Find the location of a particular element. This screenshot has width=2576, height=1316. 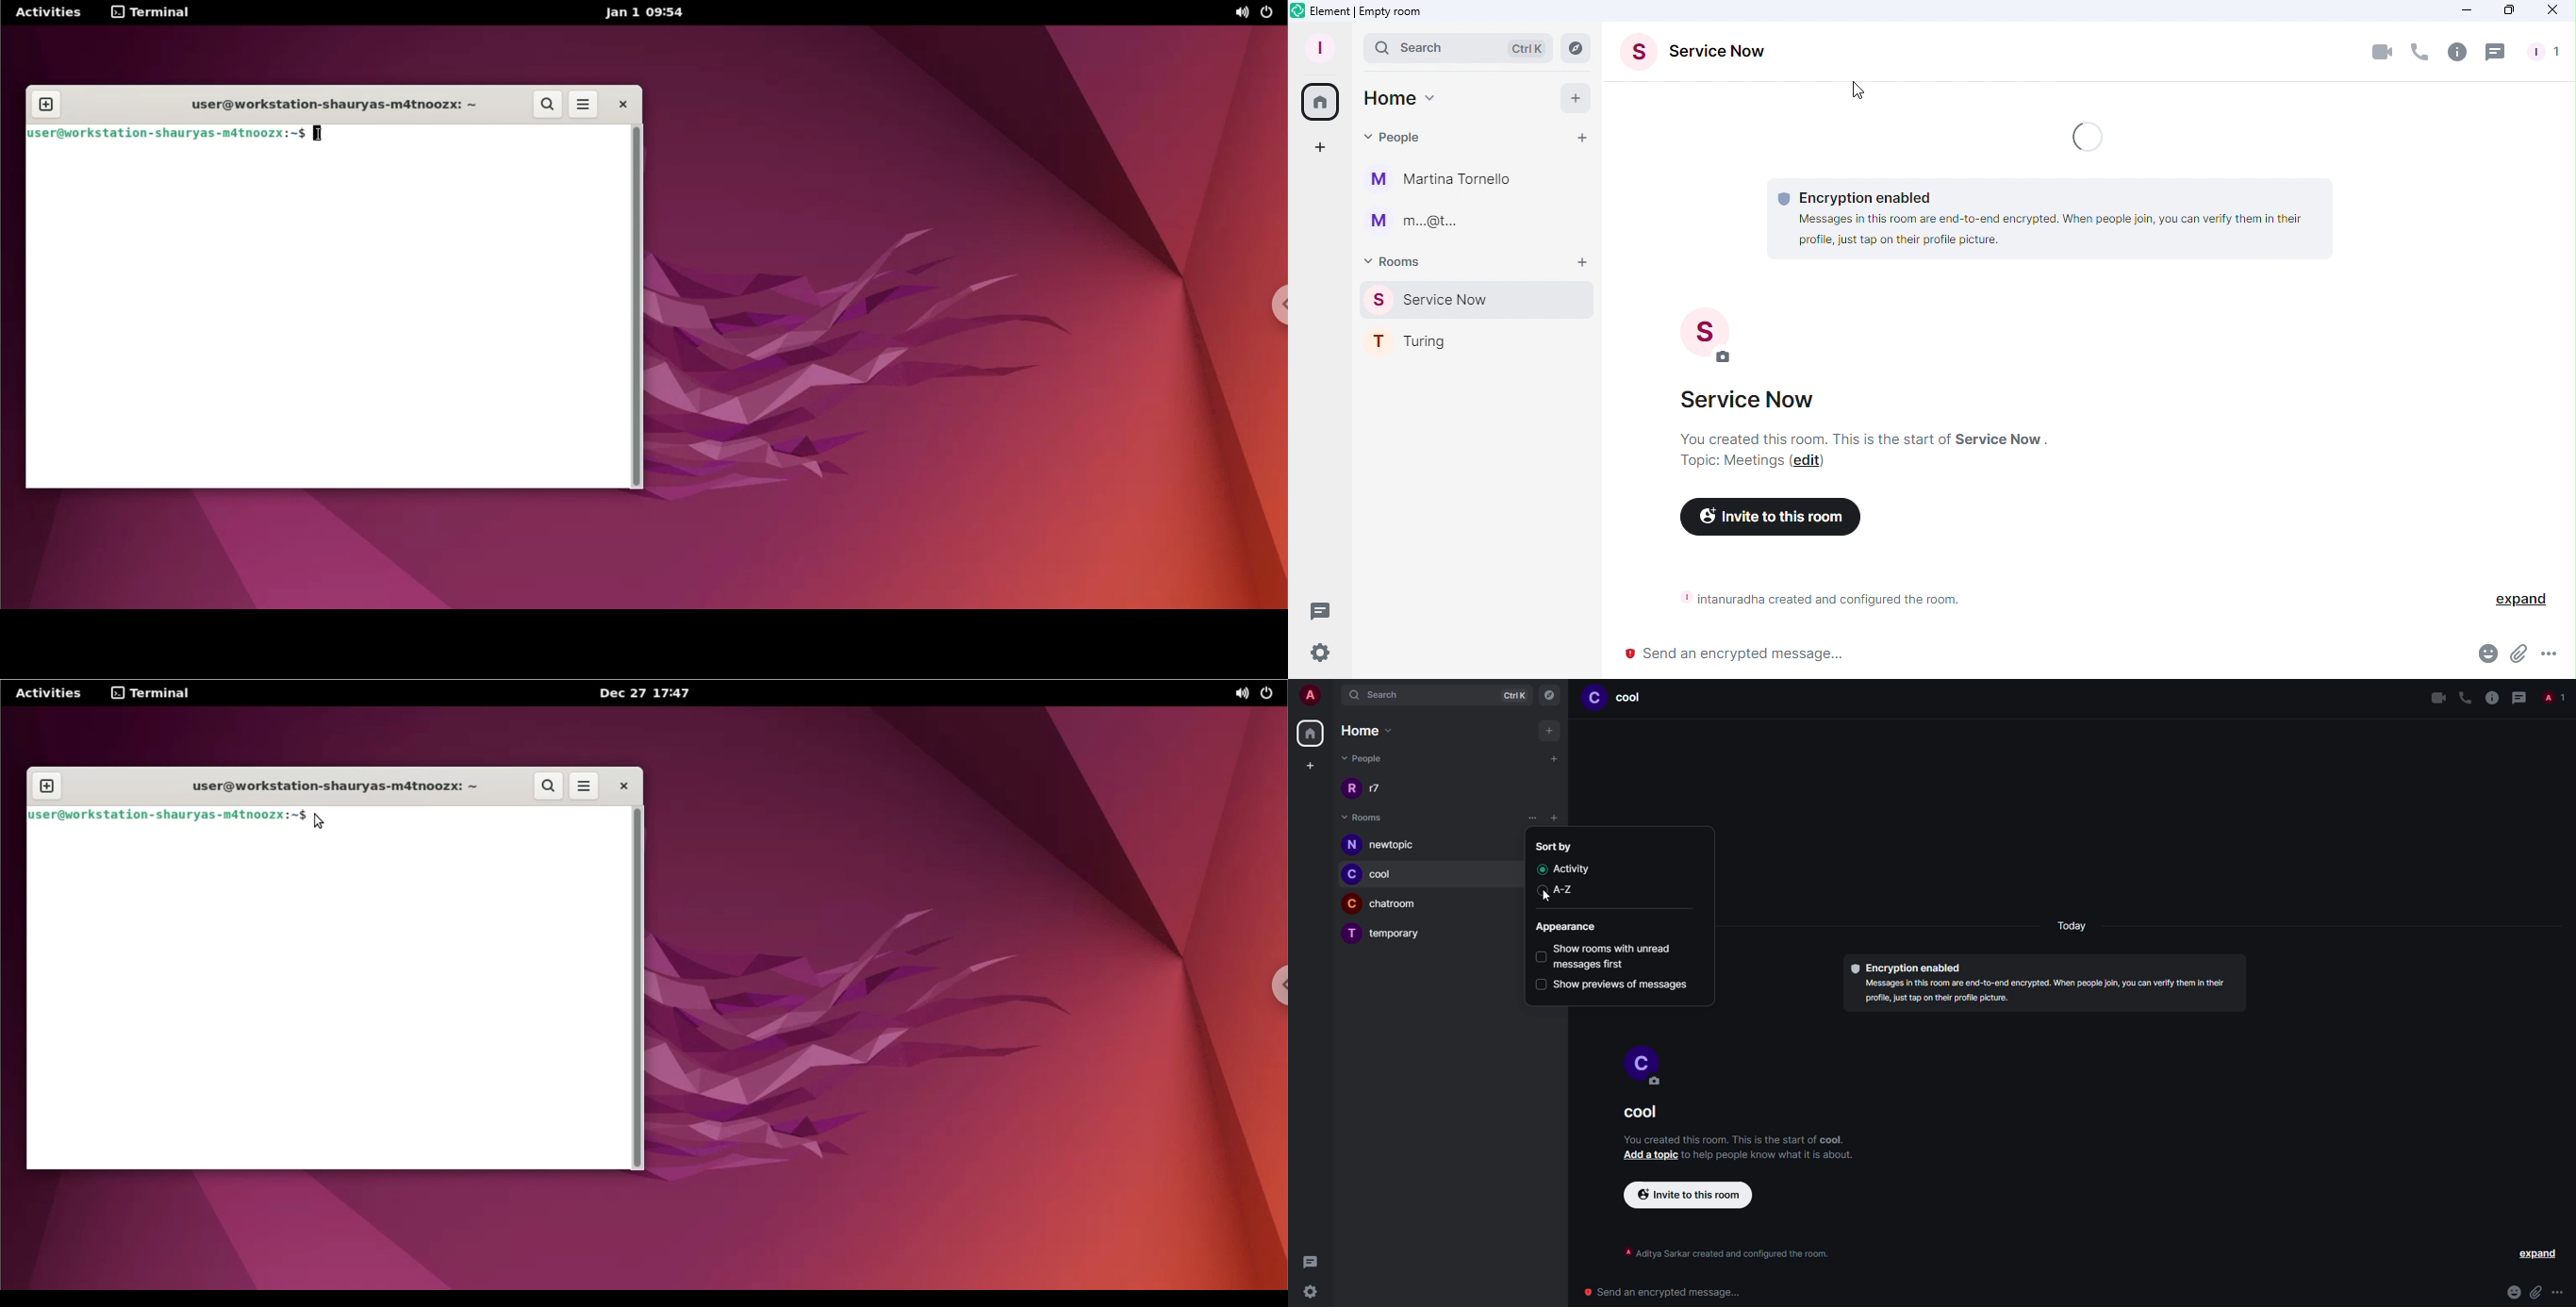

Home is located at coordinates (1317, 99).